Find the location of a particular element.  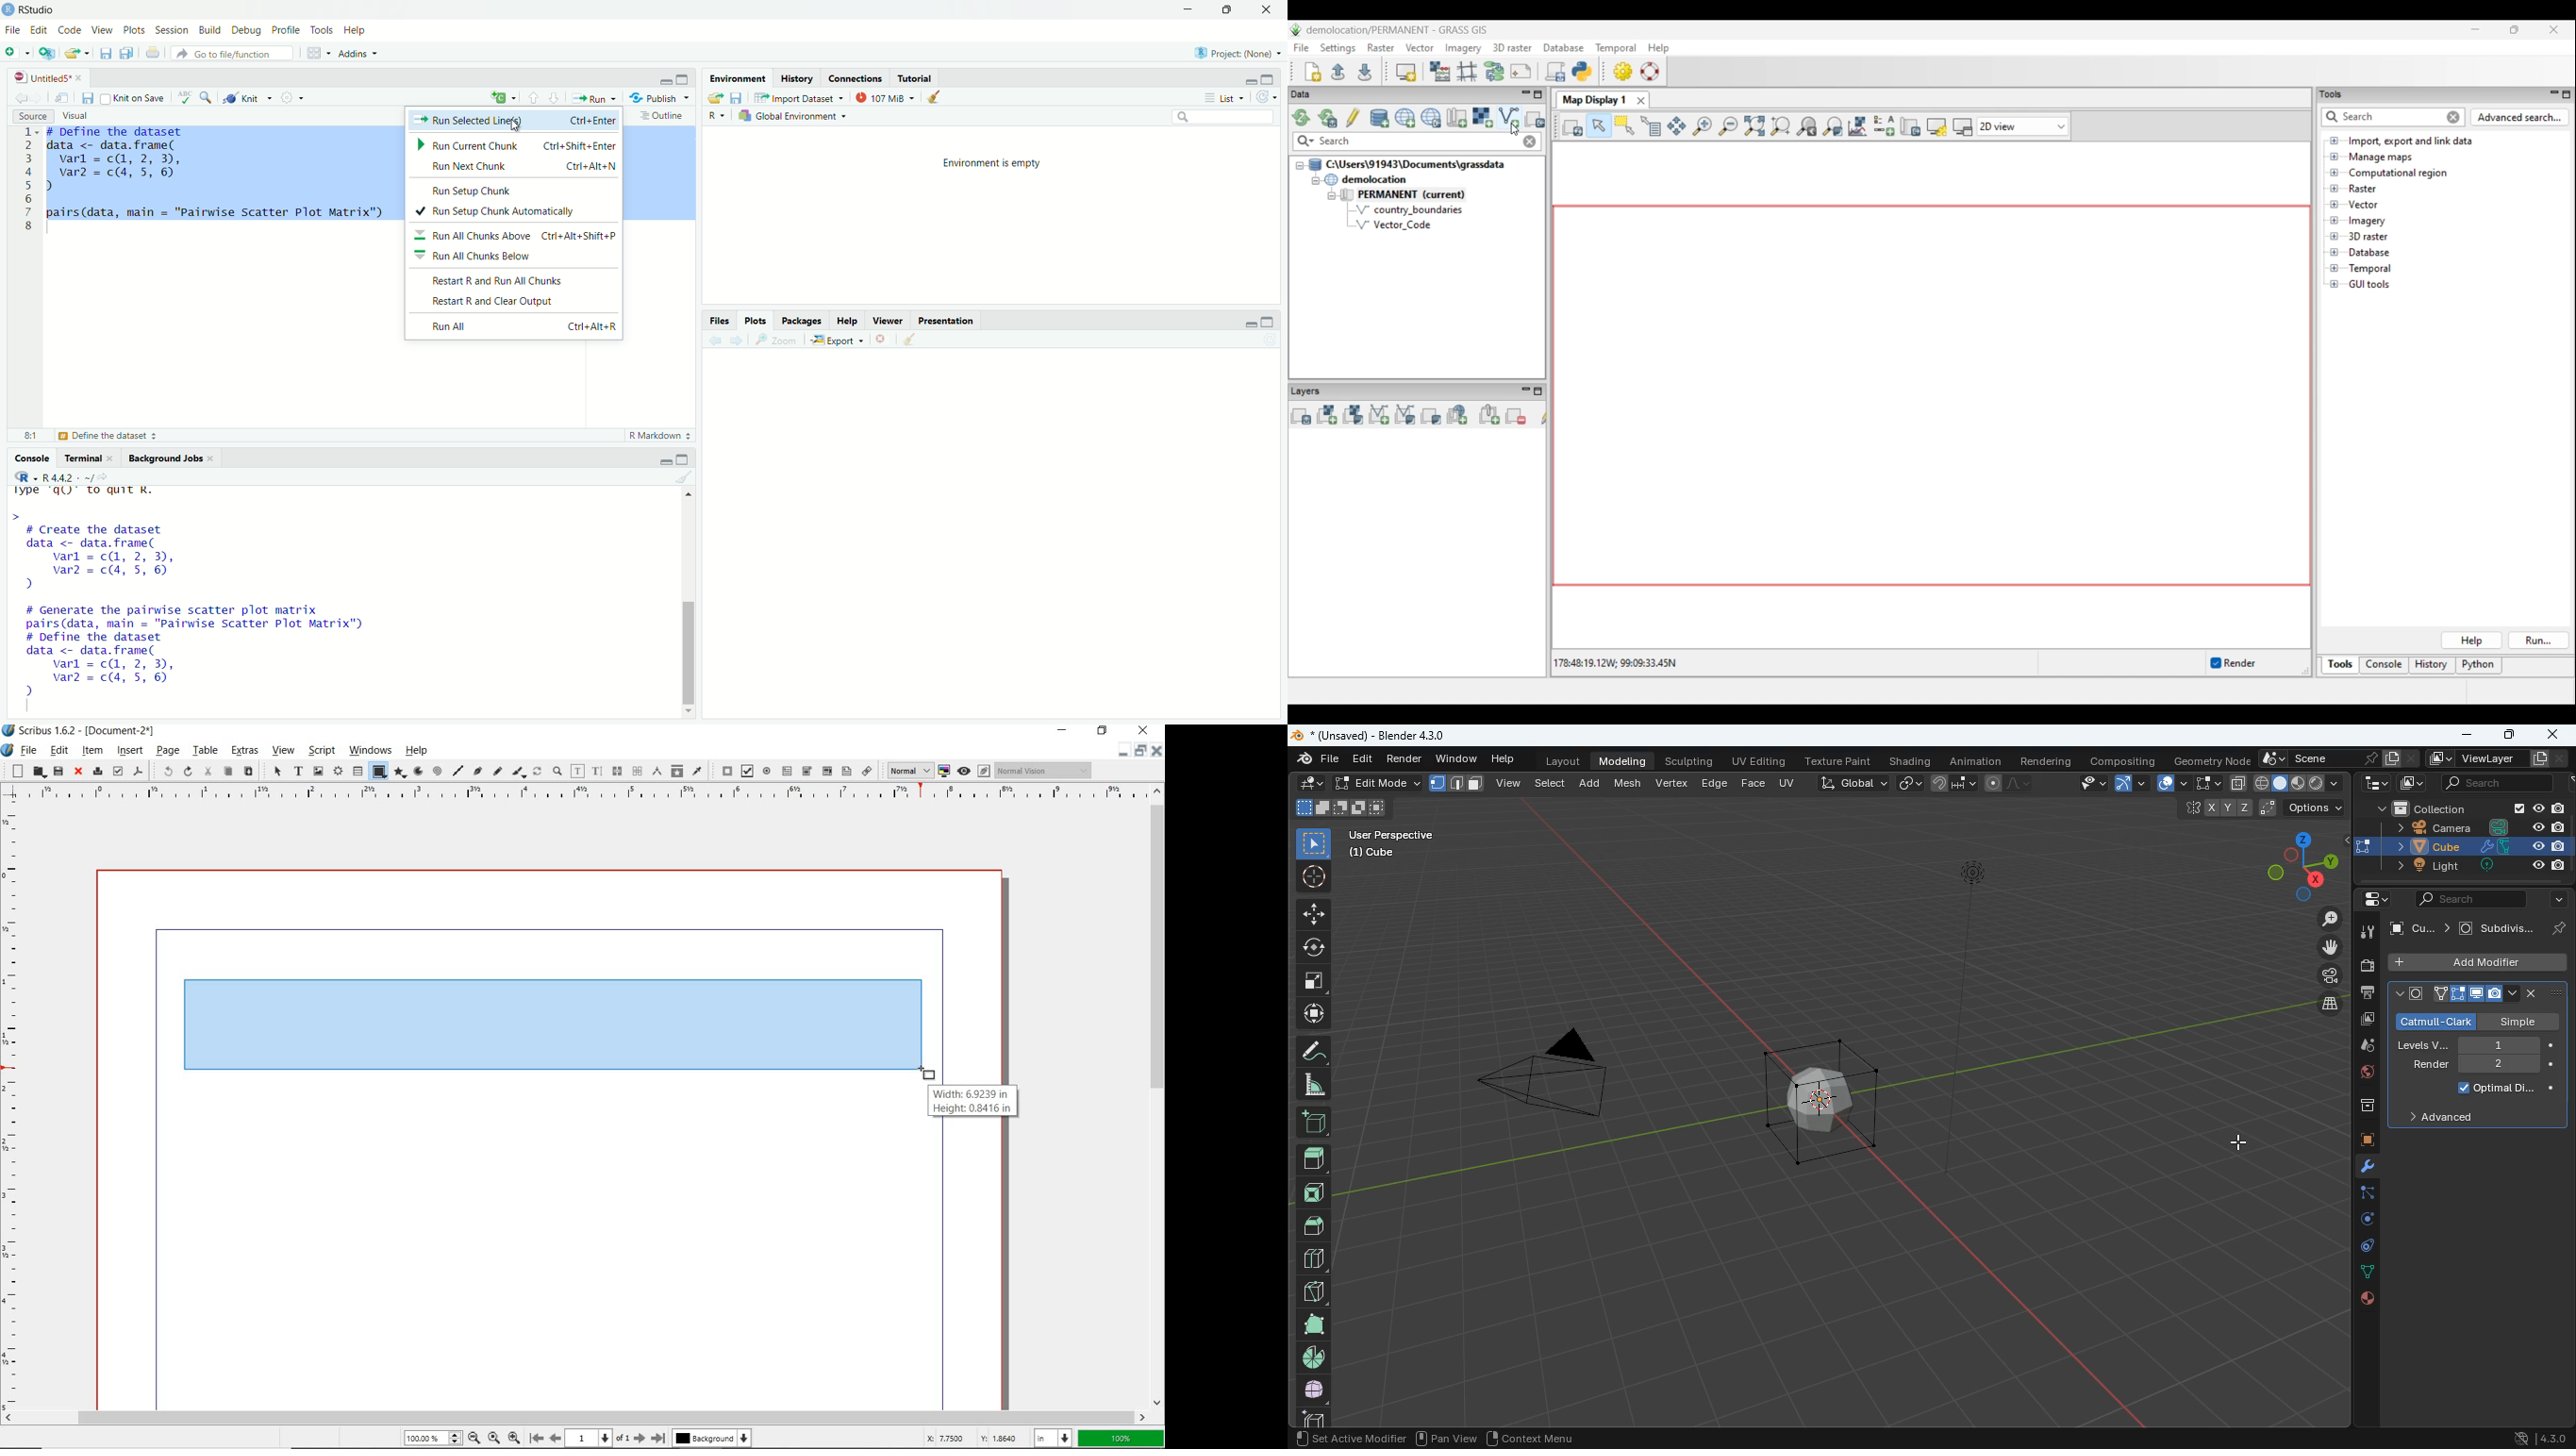

insert is located at coordinates (129, 751).